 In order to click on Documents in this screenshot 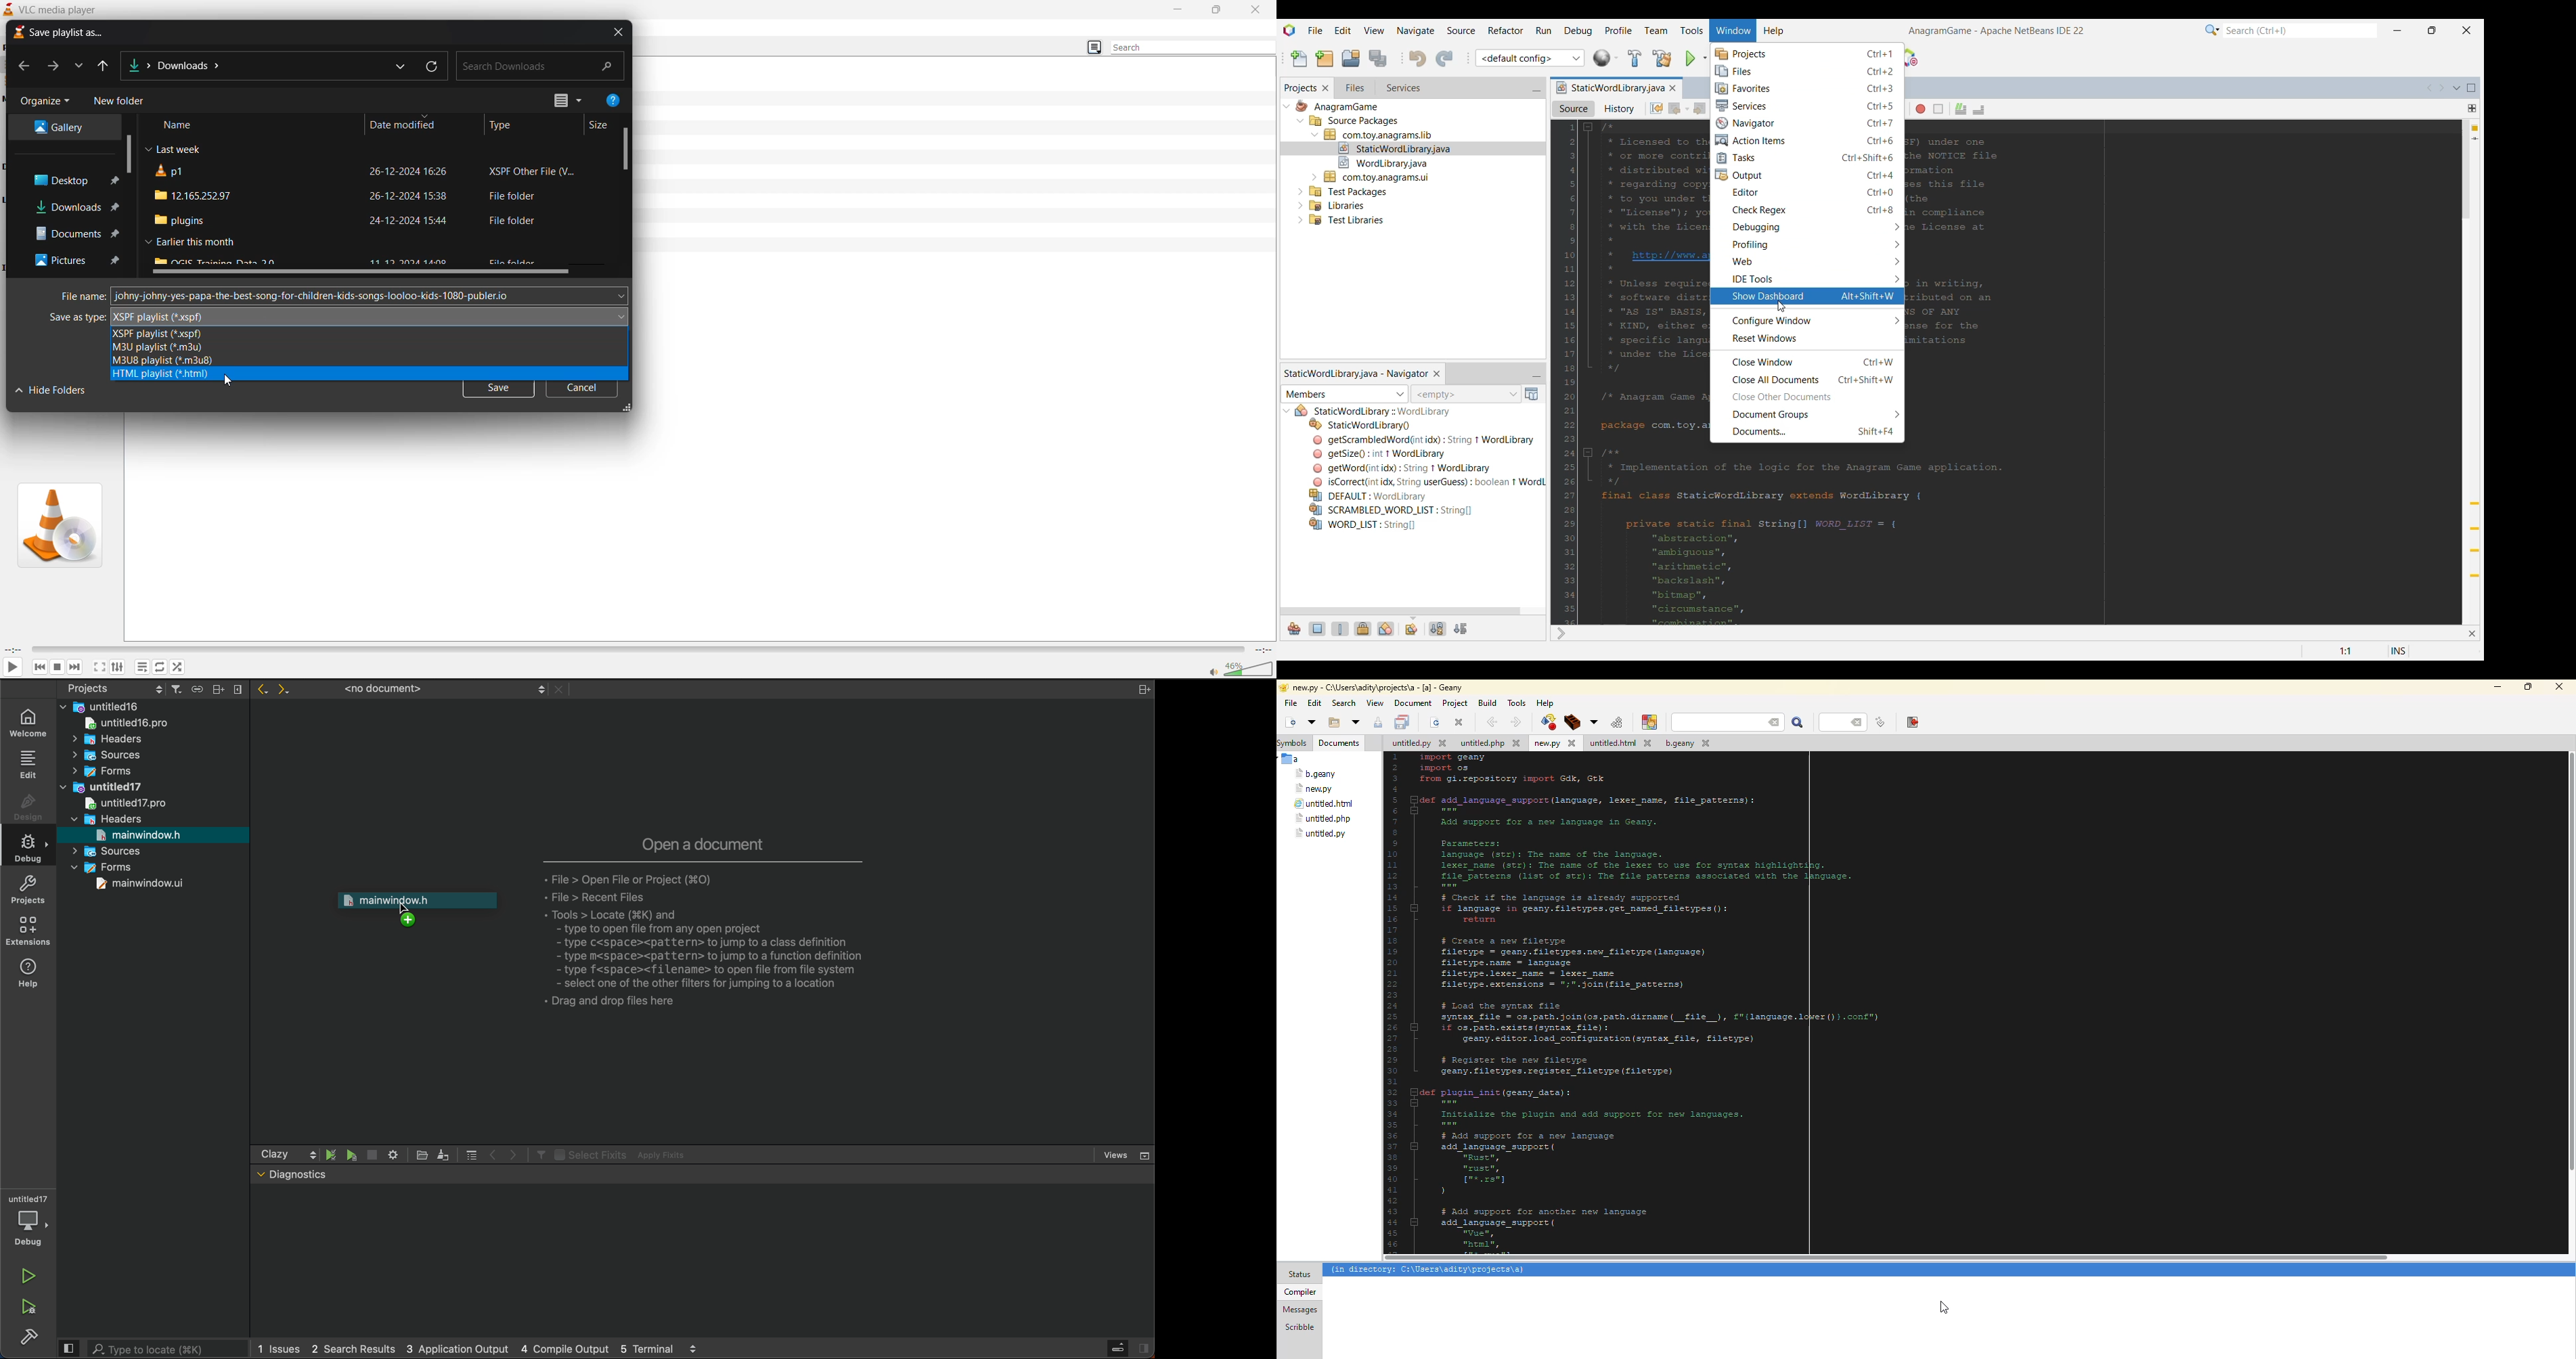, I will do `click(1808, 433)`.